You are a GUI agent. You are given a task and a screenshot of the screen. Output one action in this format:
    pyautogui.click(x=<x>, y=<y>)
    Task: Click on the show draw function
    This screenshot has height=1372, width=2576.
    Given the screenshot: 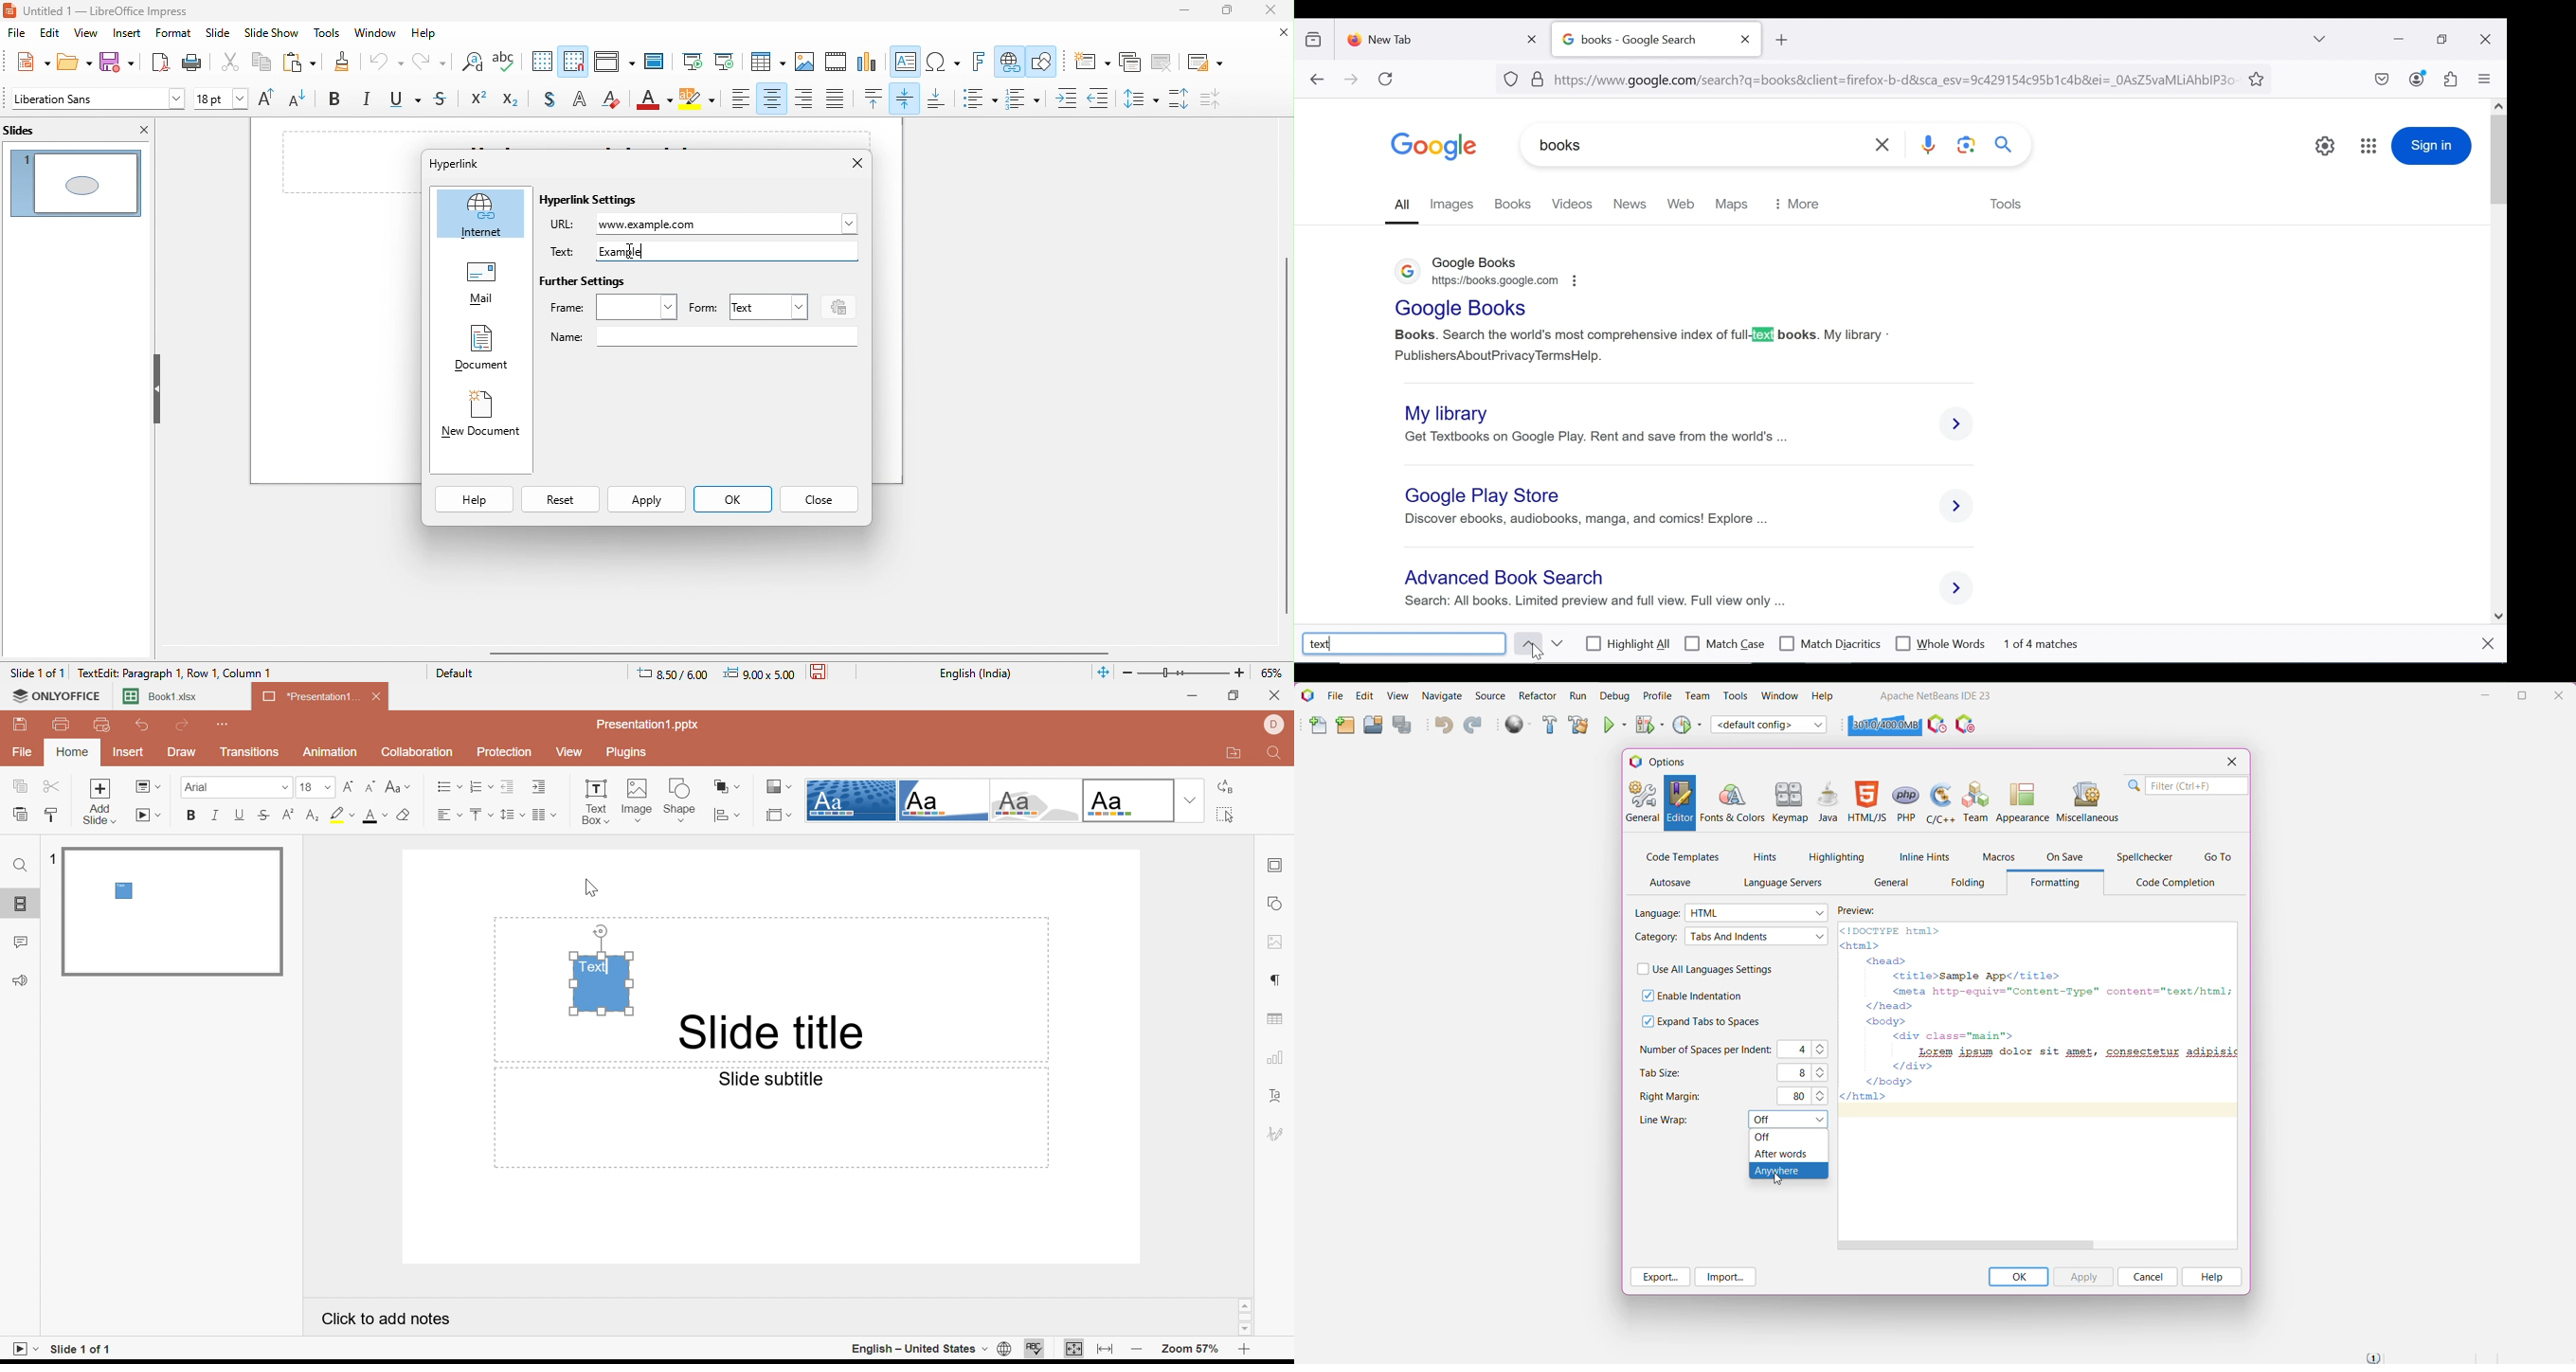 What is the action you would take?
    pyautogui.click(x=1043, y=63)
    